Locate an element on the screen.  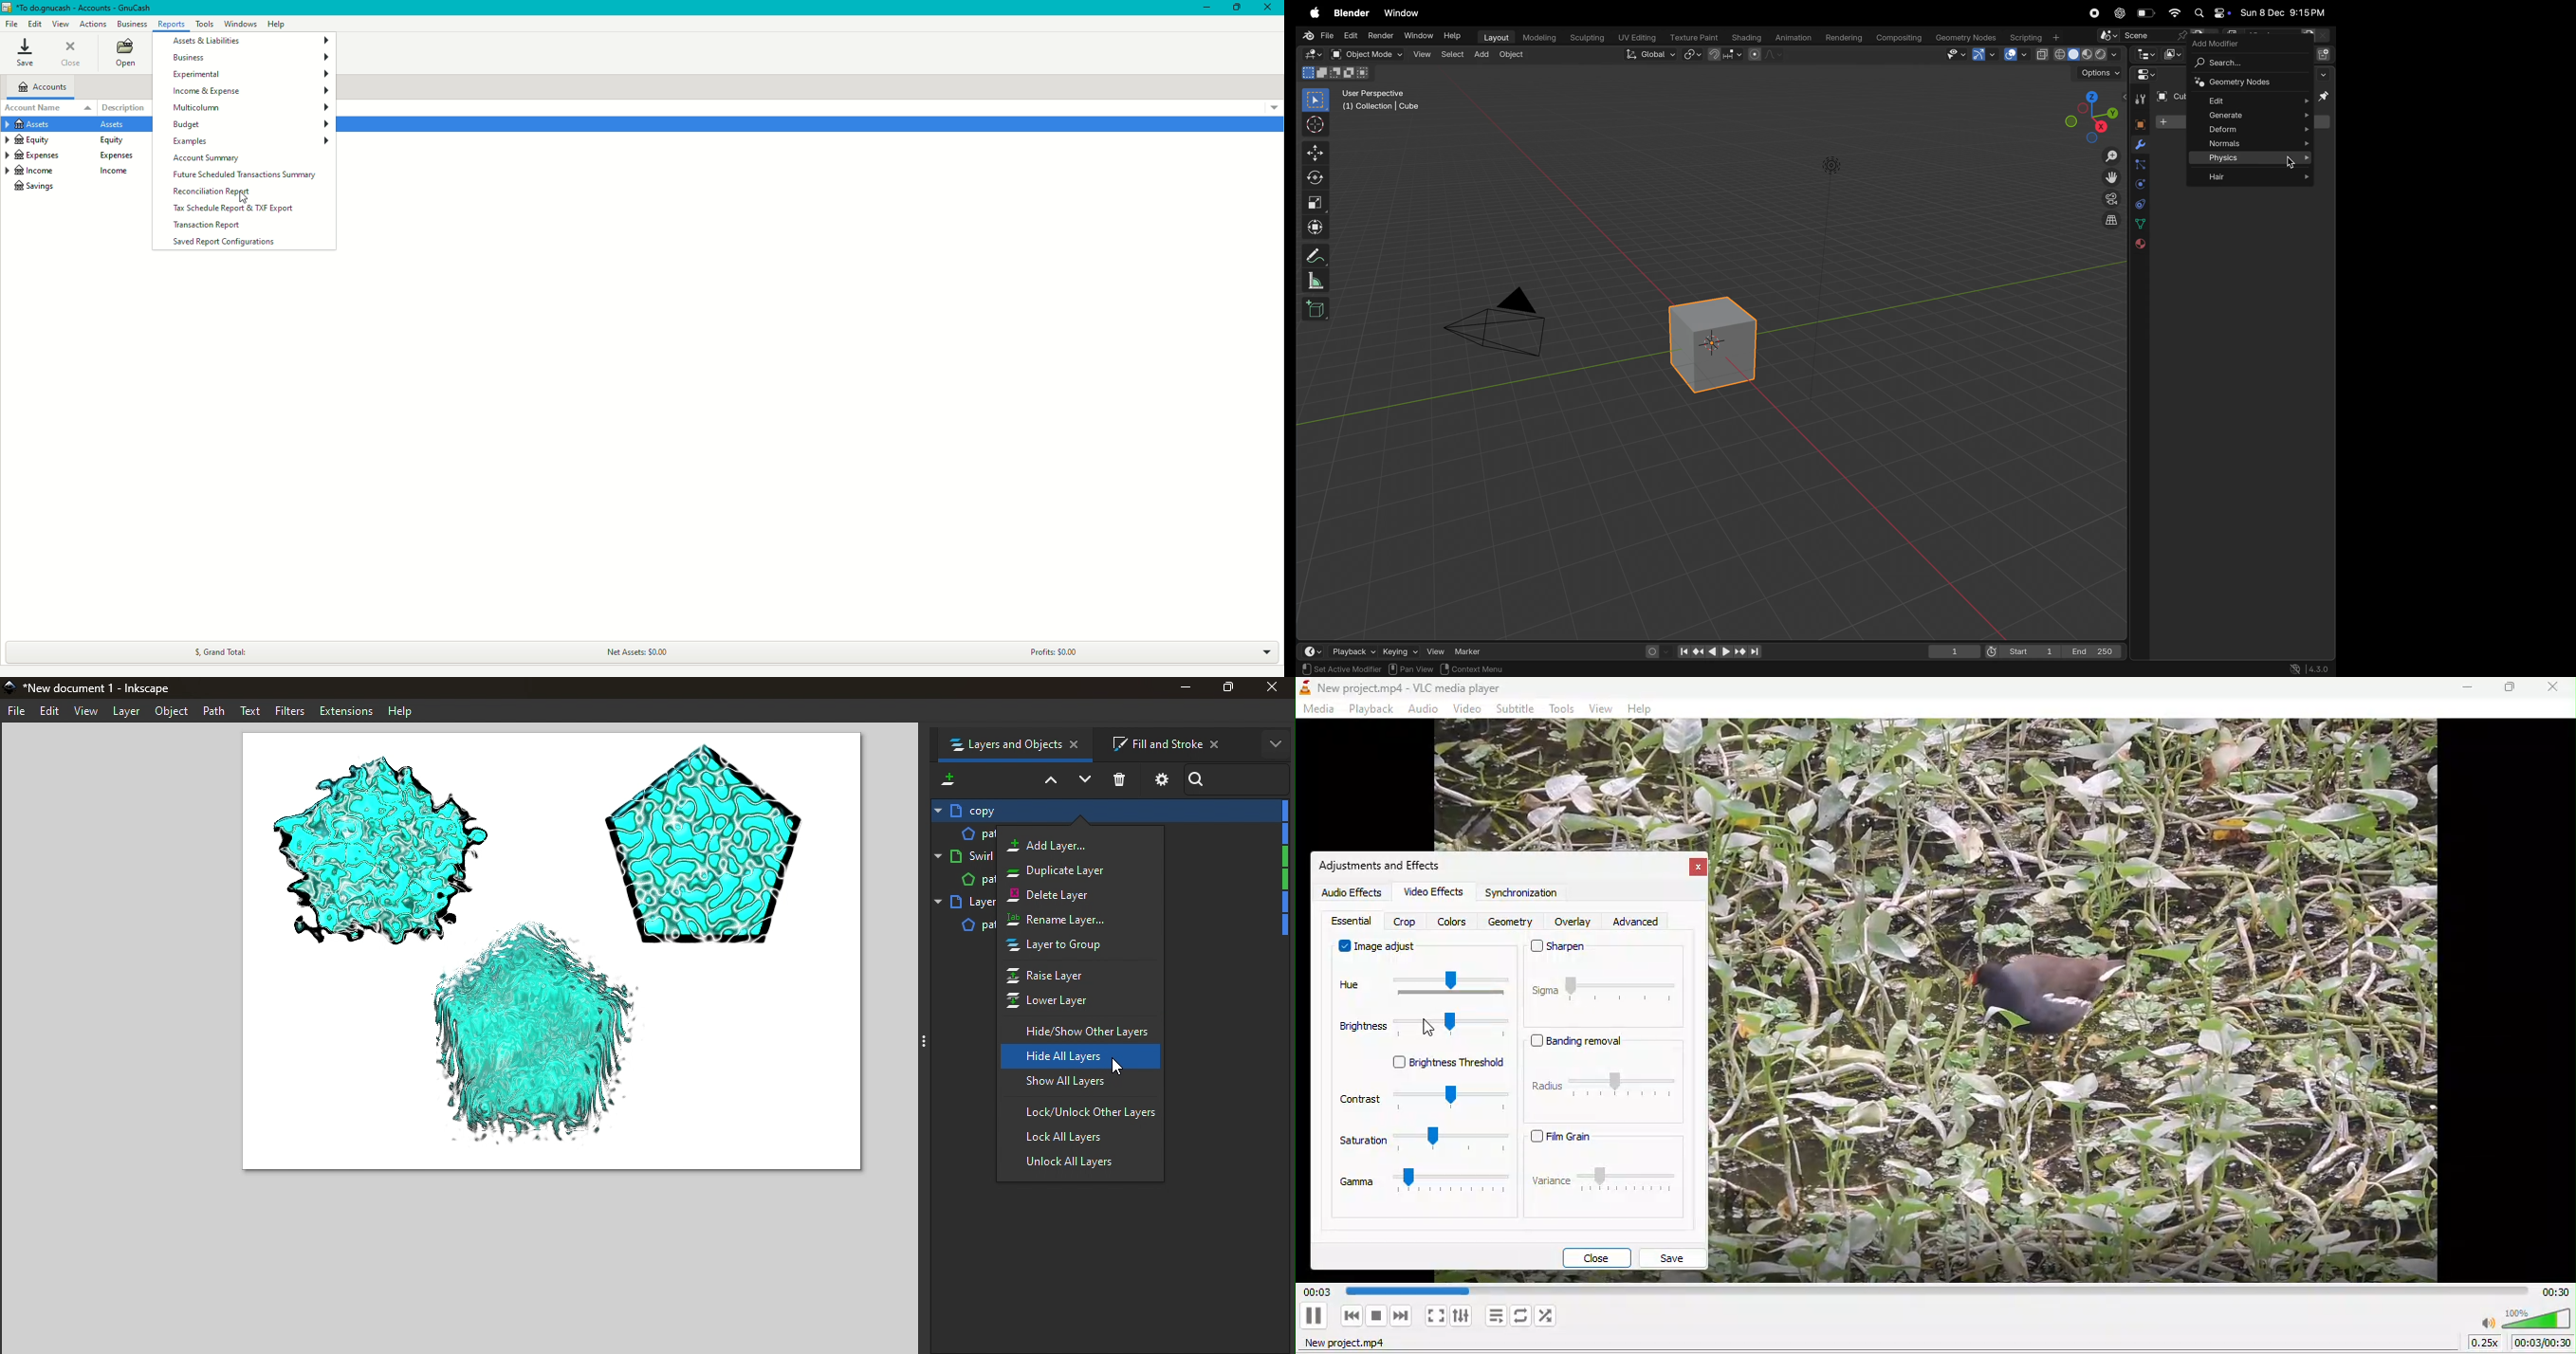
Actions is located at coordinates (92, 22).